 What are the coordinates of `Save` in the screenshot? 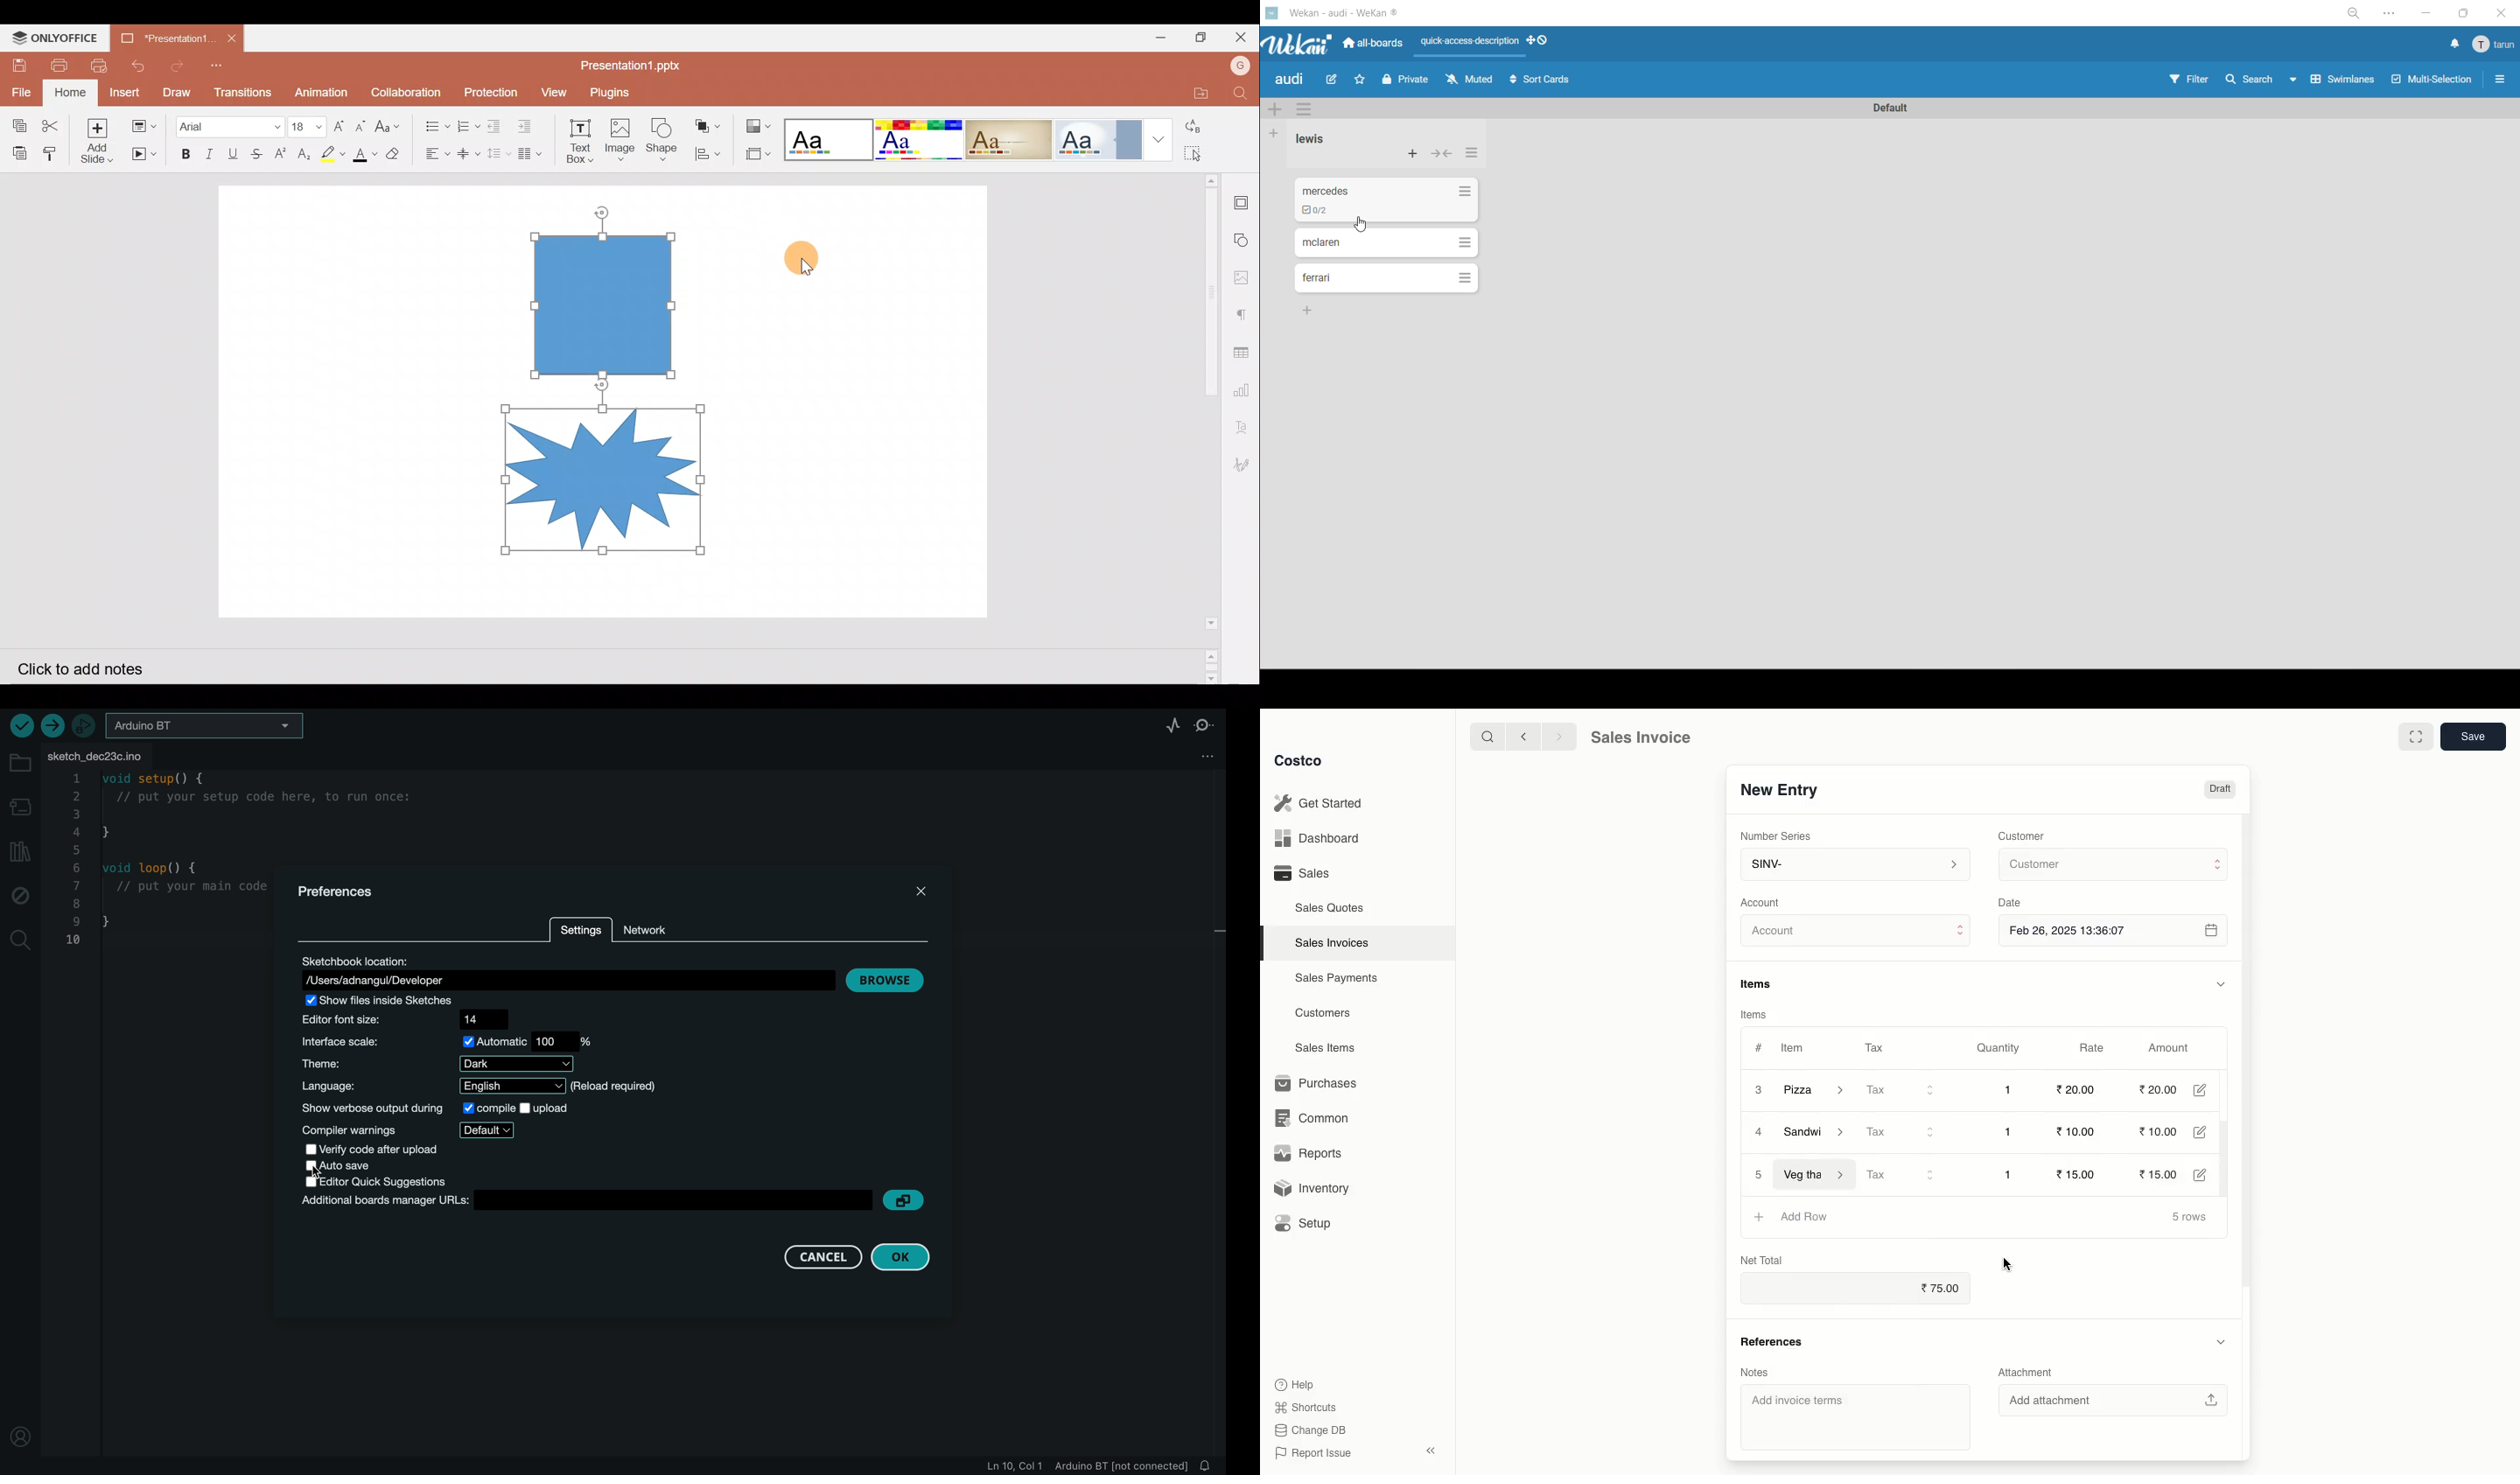 It's located at (2475, 738).